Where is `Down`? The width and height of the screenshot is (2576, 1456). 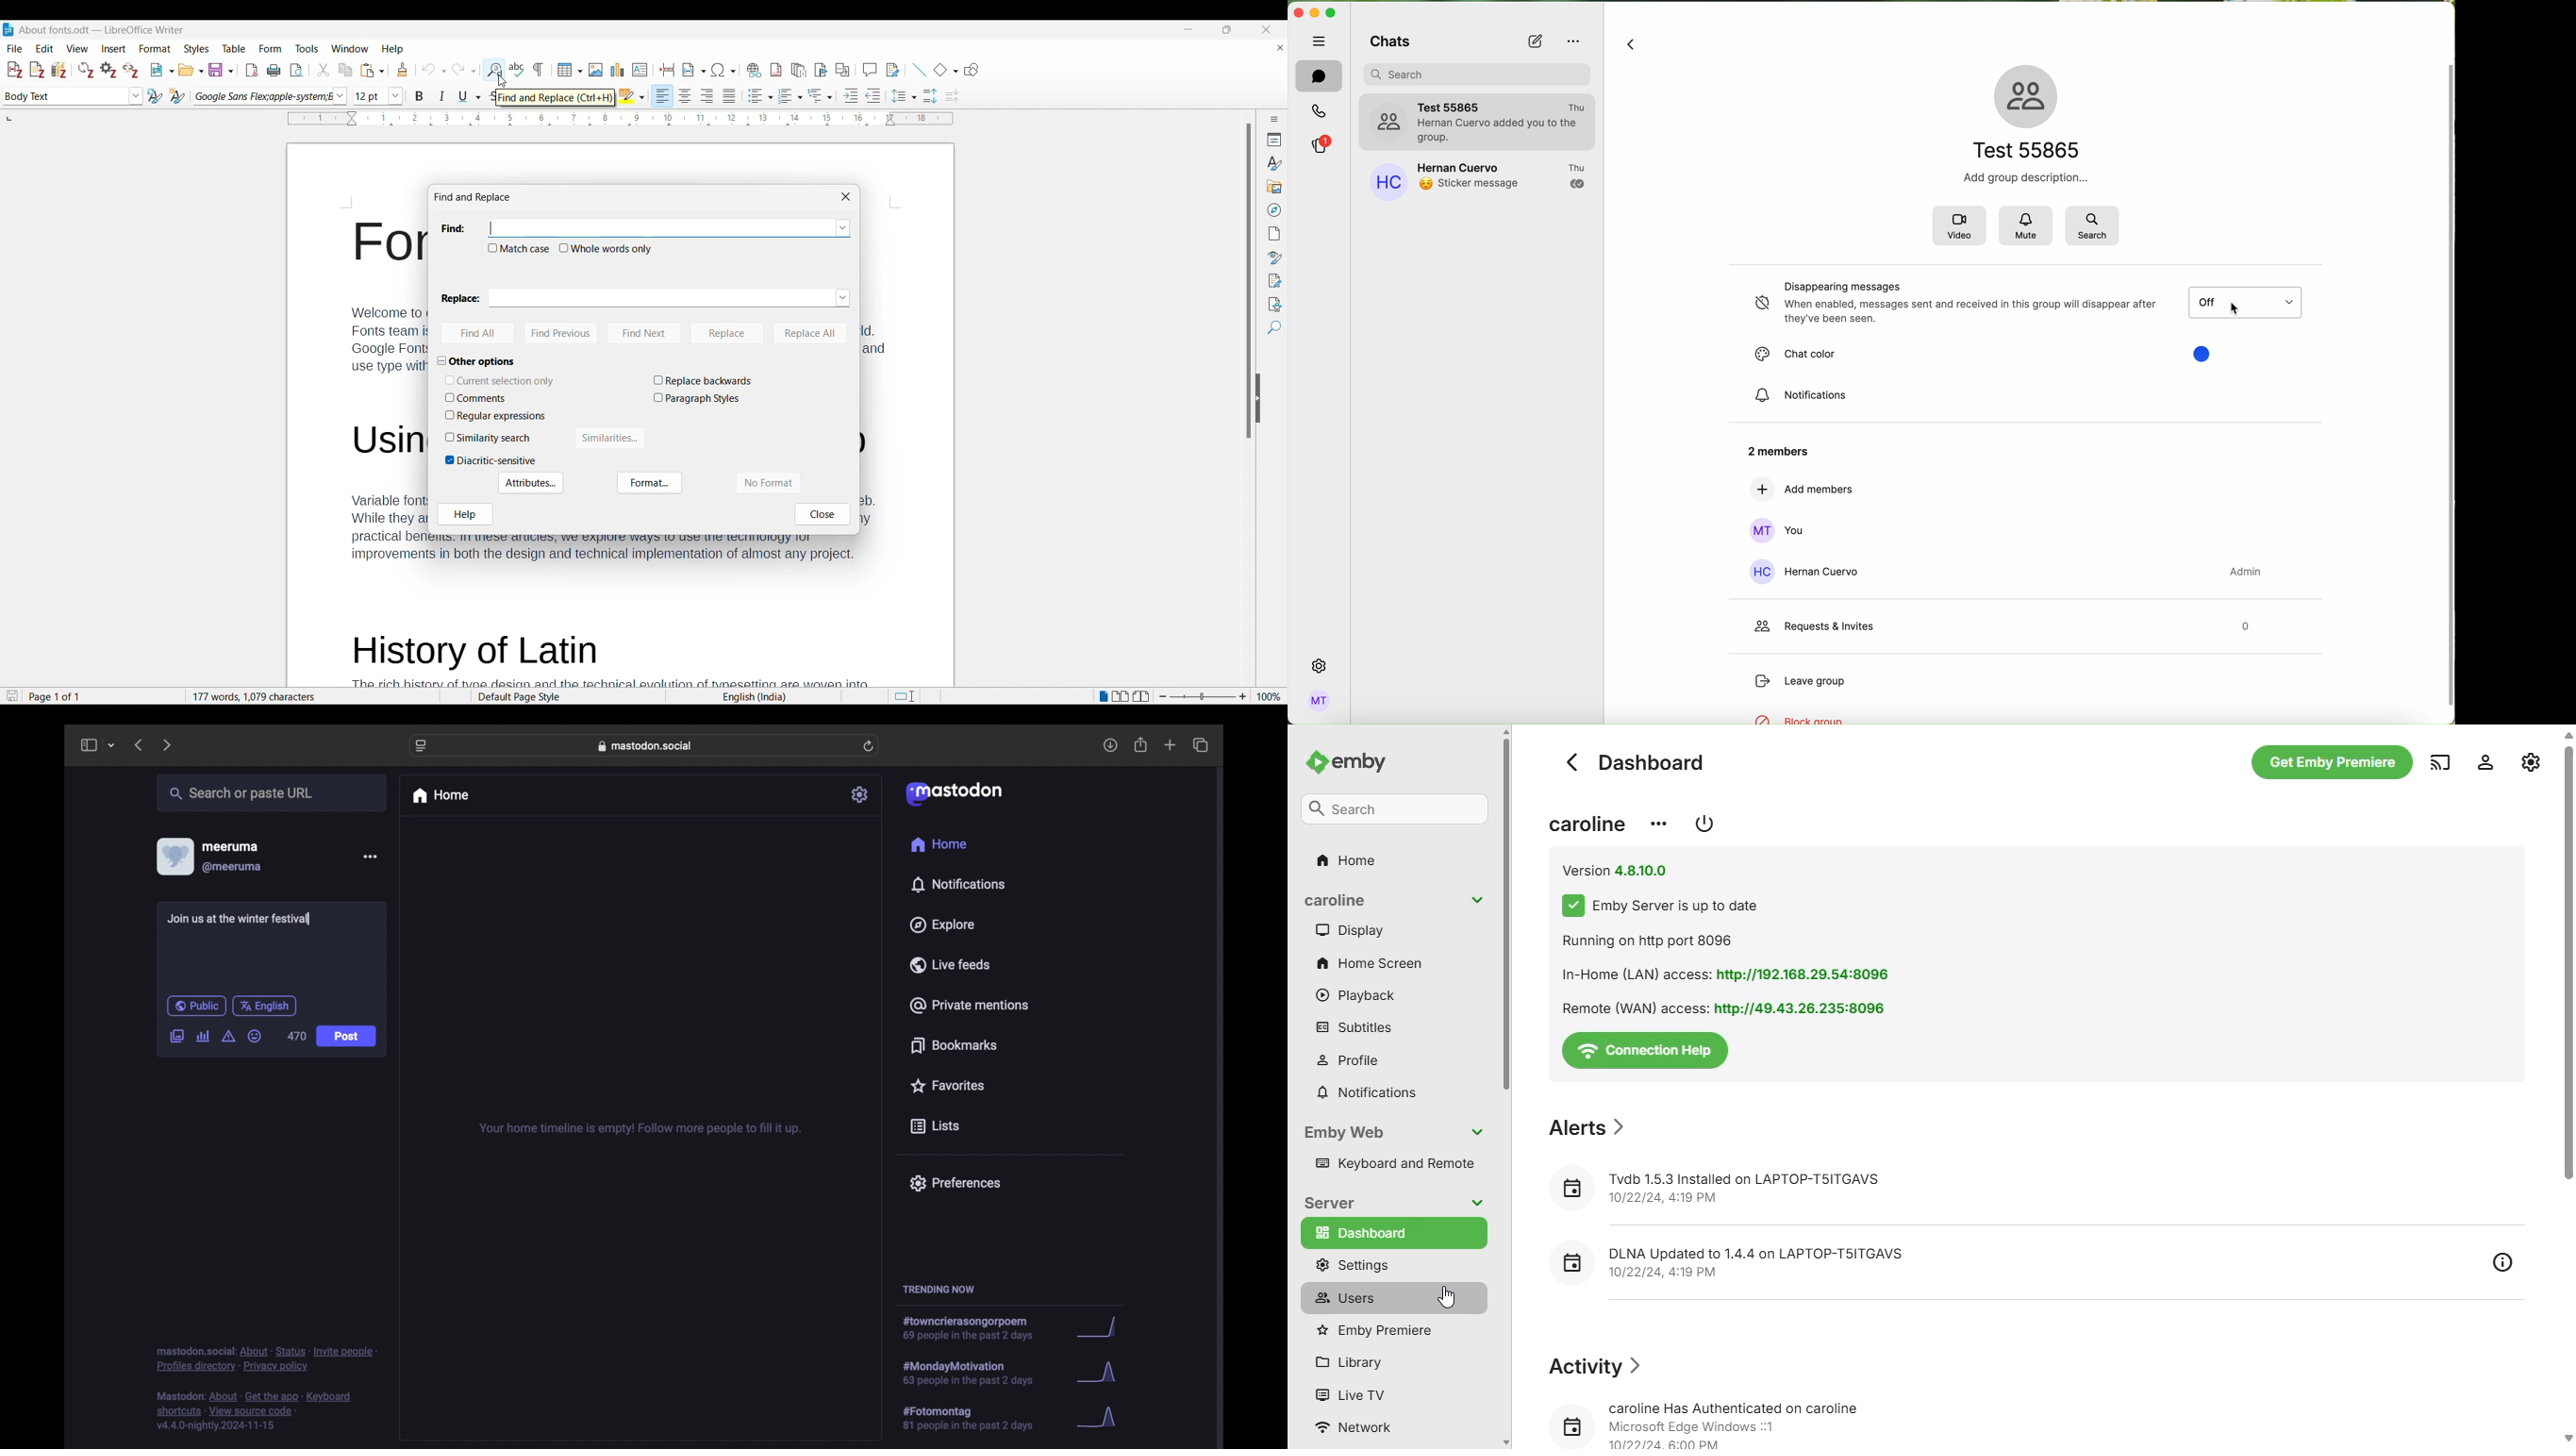
Down is located at coordinates (1506, 1441).